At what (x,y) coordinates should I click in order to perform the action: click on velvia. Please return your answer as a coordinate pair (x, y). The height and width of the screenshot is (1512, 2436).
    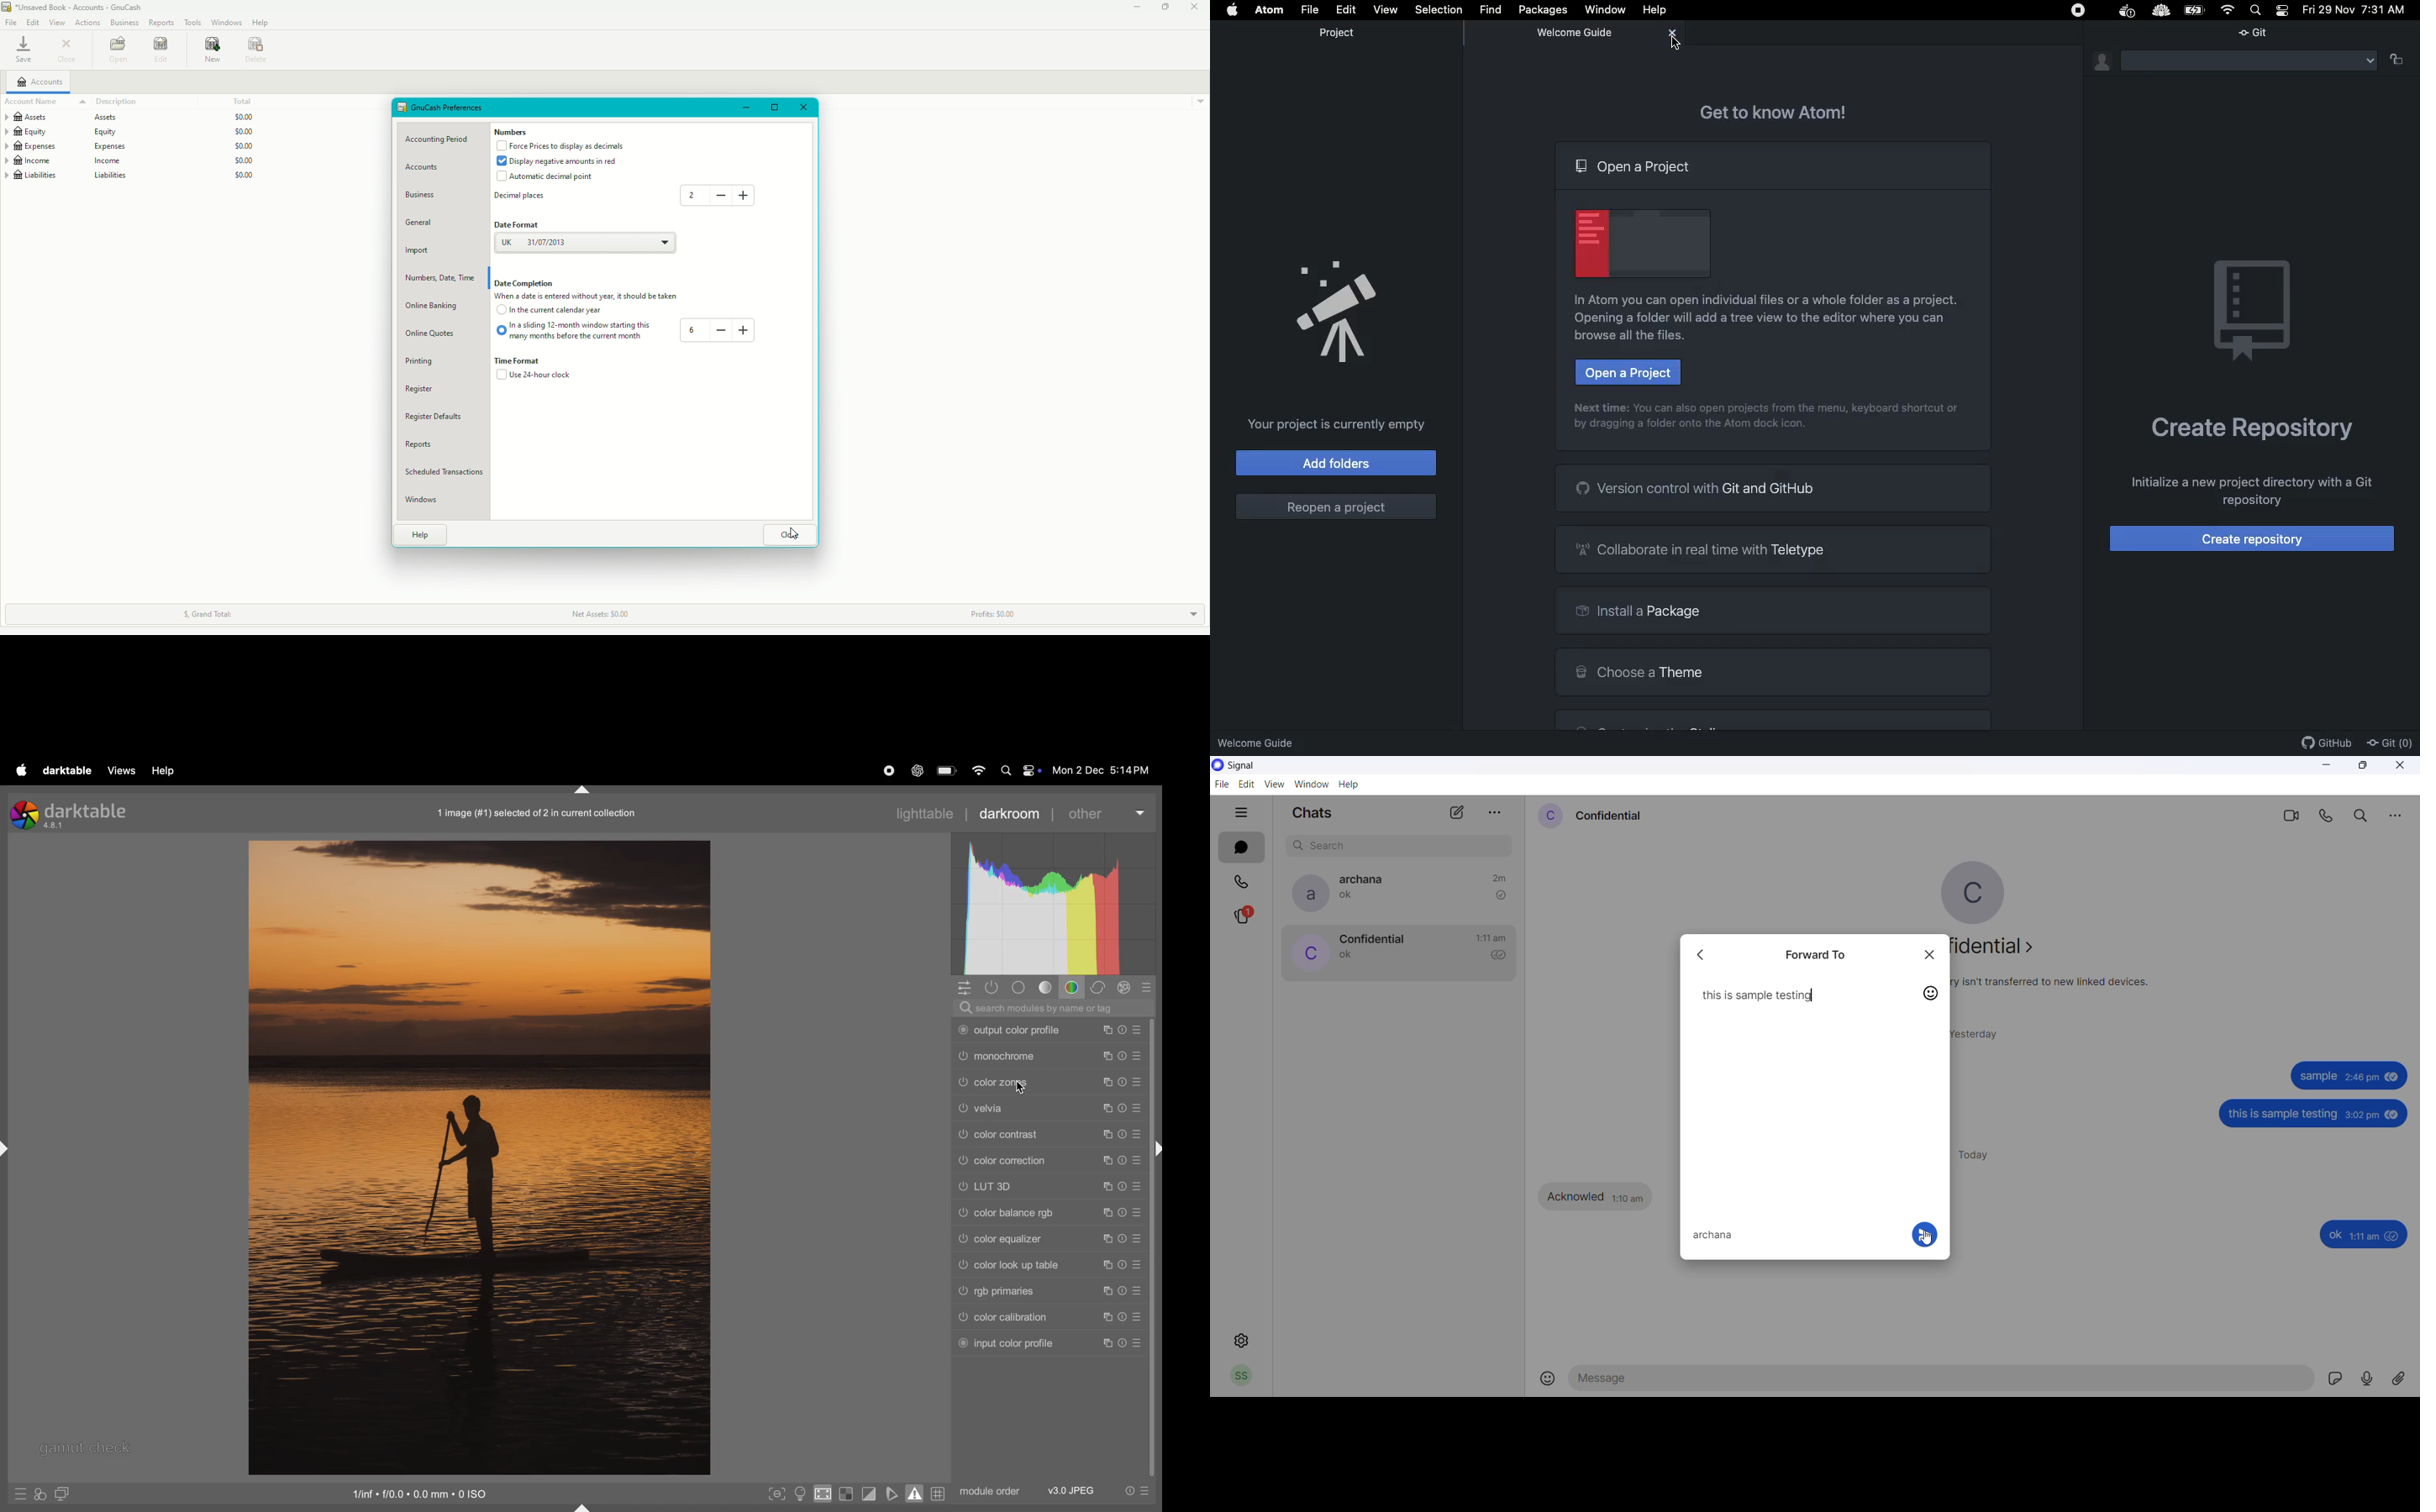
    Looking at the image, I should click on (1017, 1108).